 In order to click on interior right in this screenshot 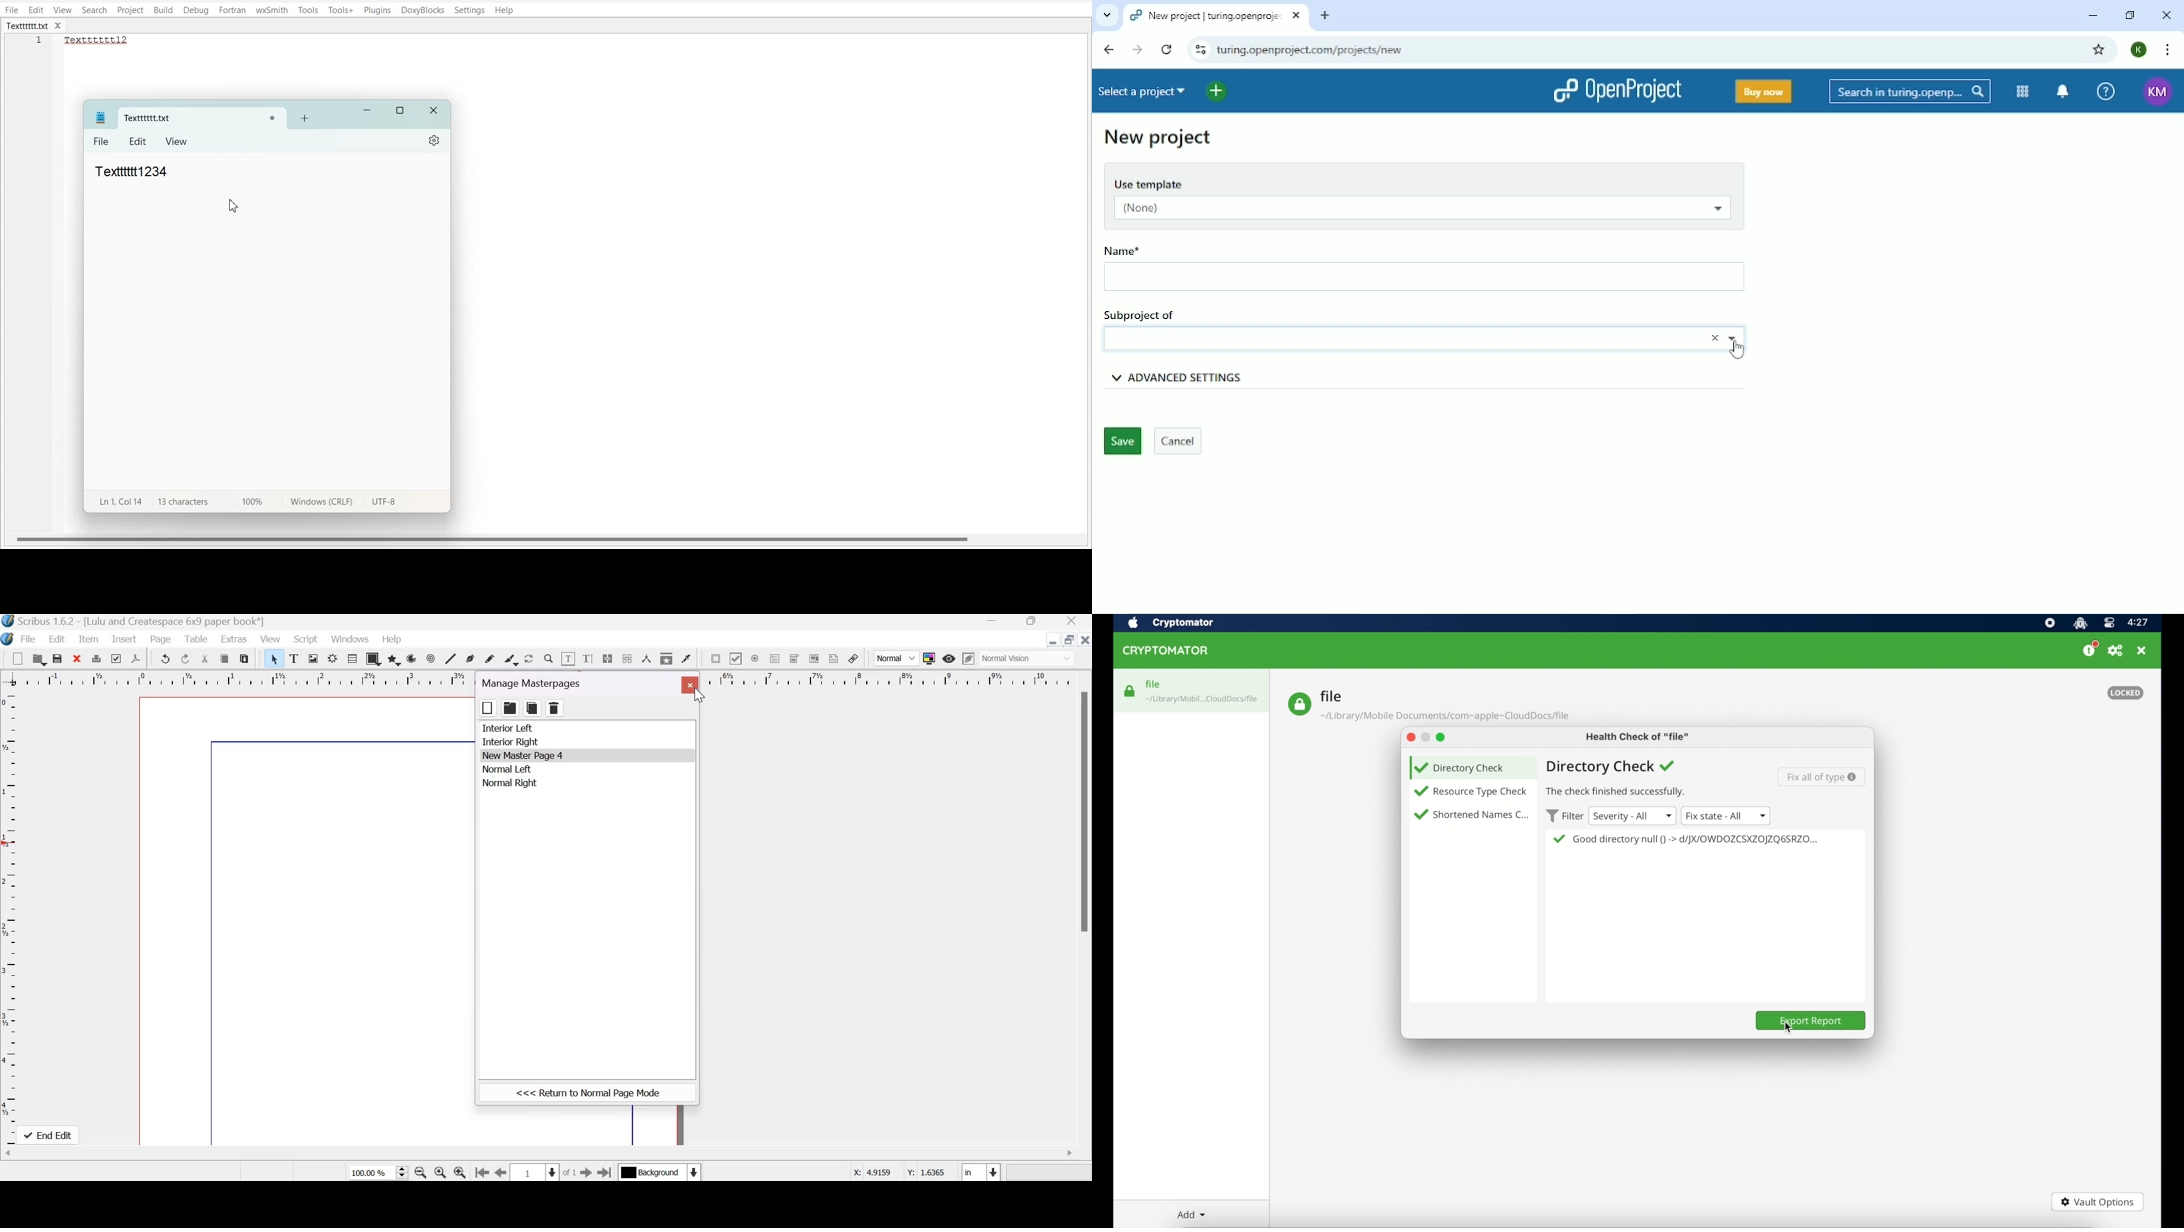, I will do `click(511, 742)`.